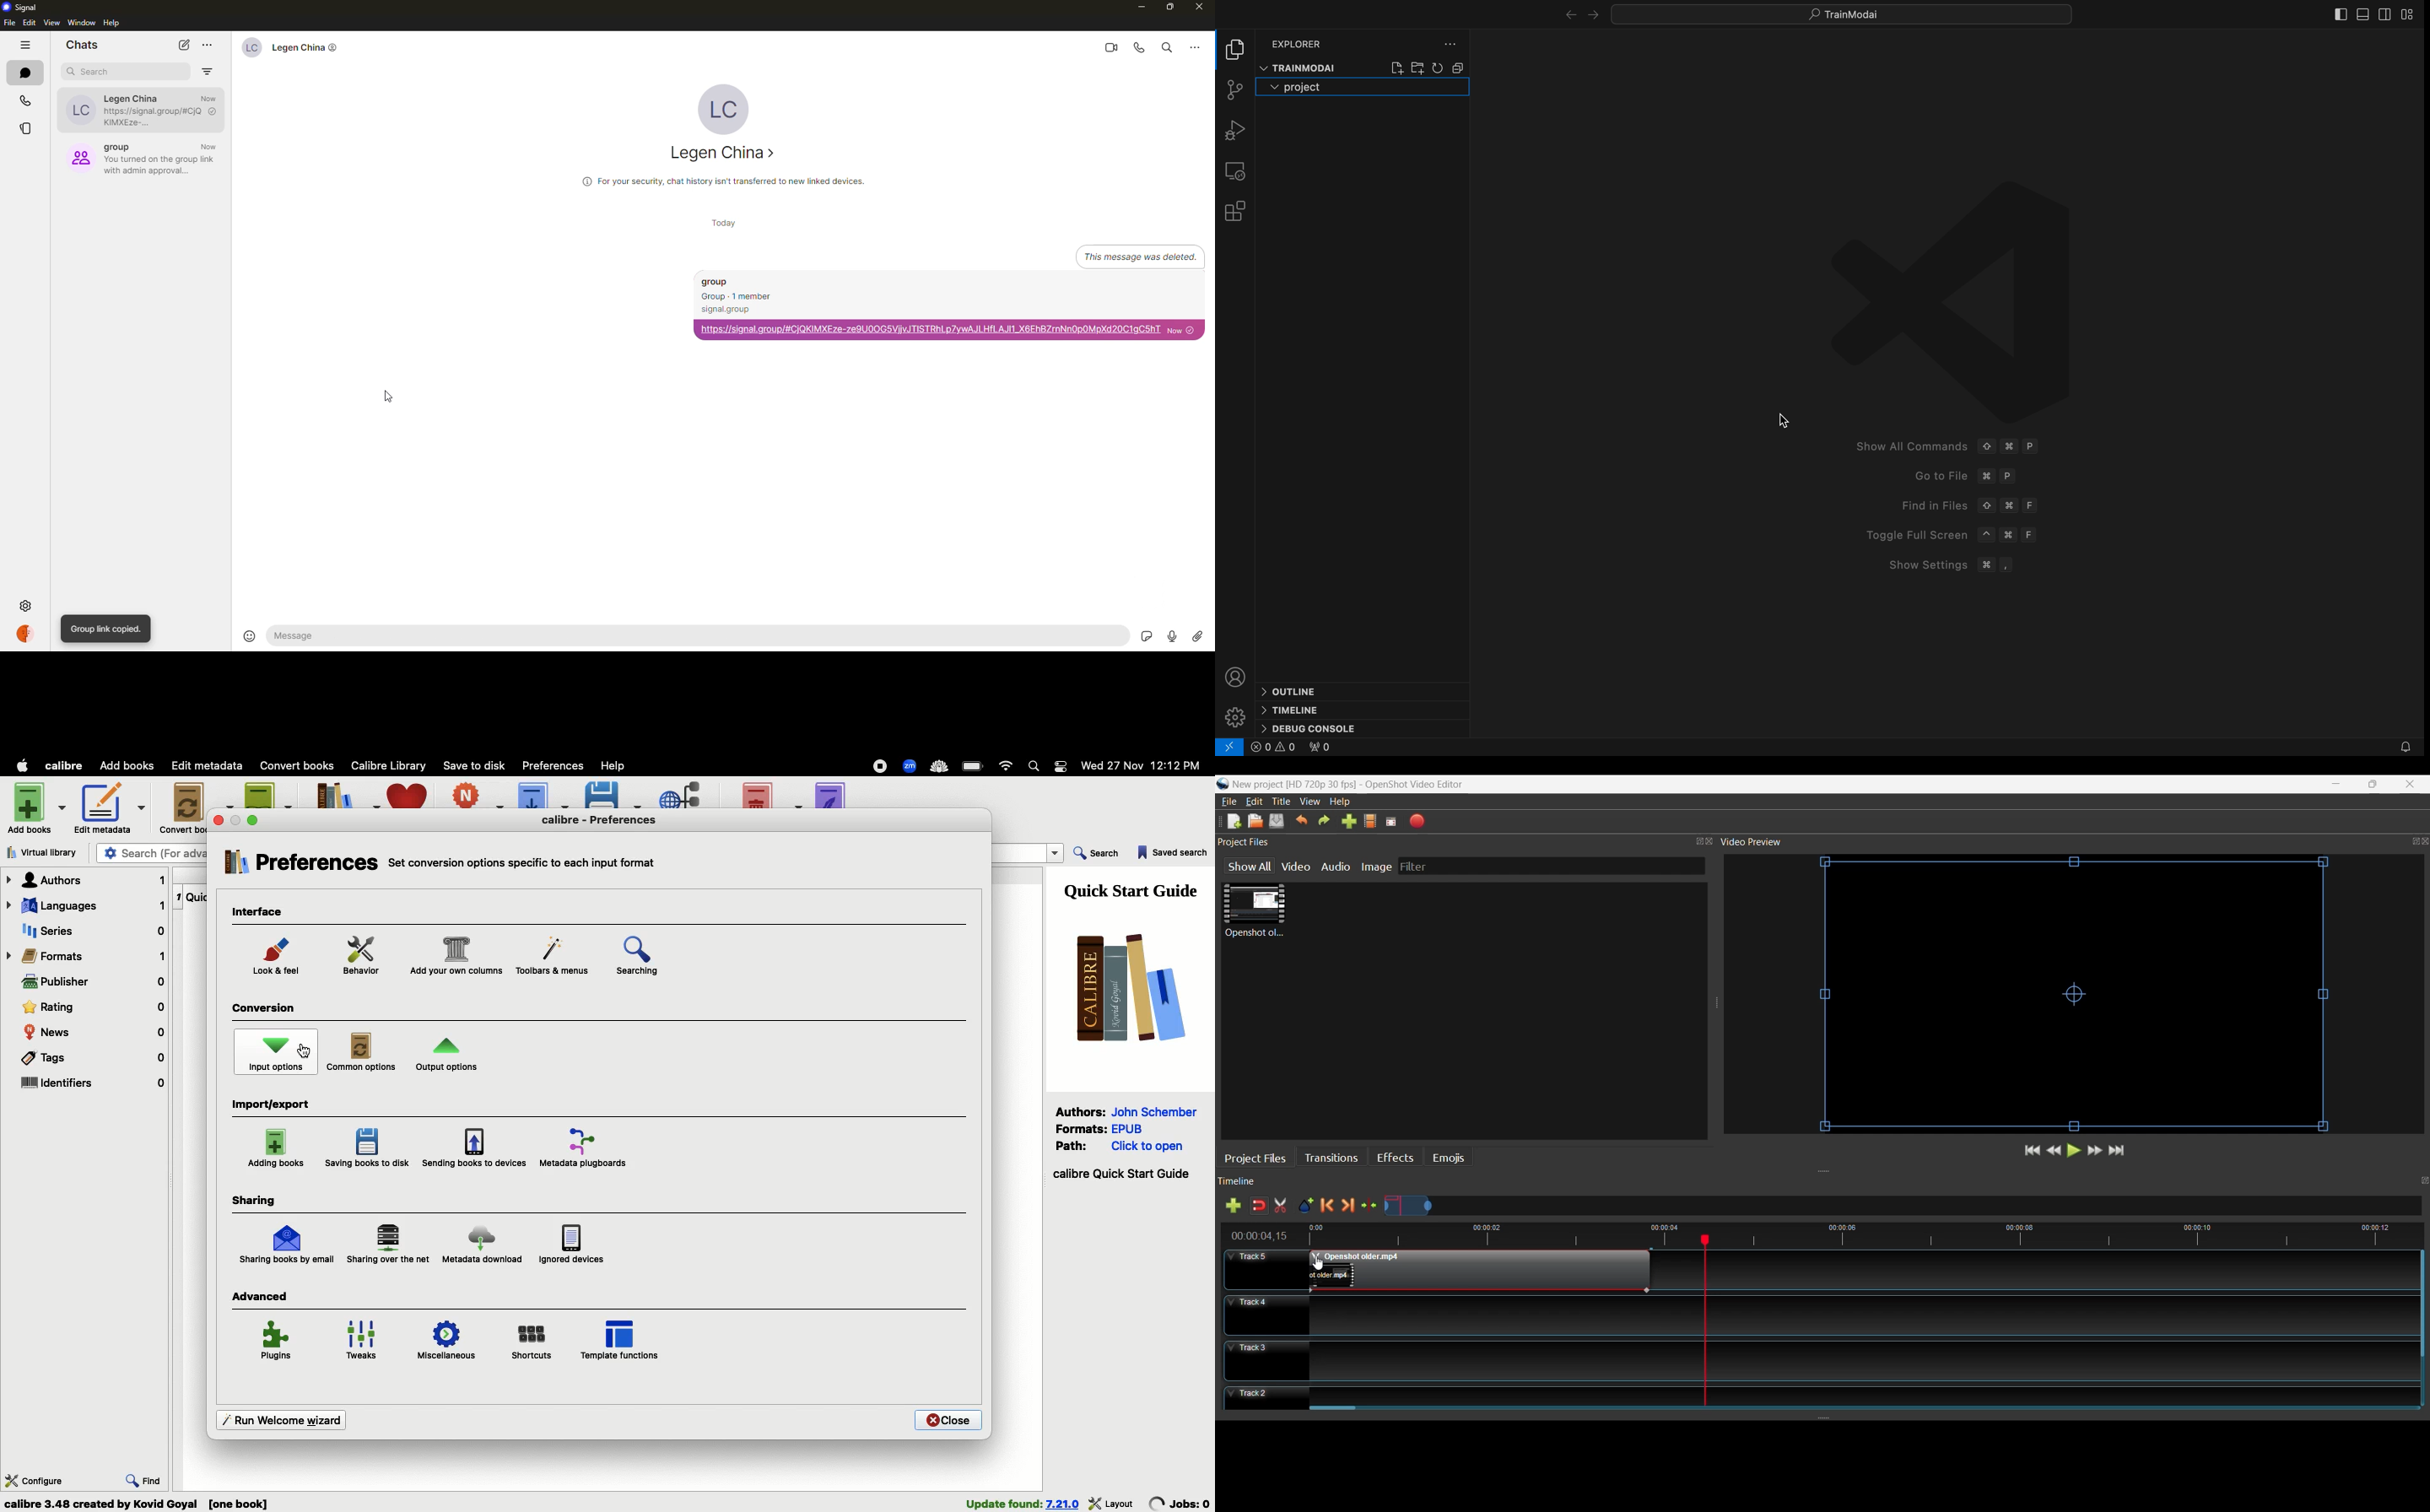  I want to click on Input options, so click(277, 1054).